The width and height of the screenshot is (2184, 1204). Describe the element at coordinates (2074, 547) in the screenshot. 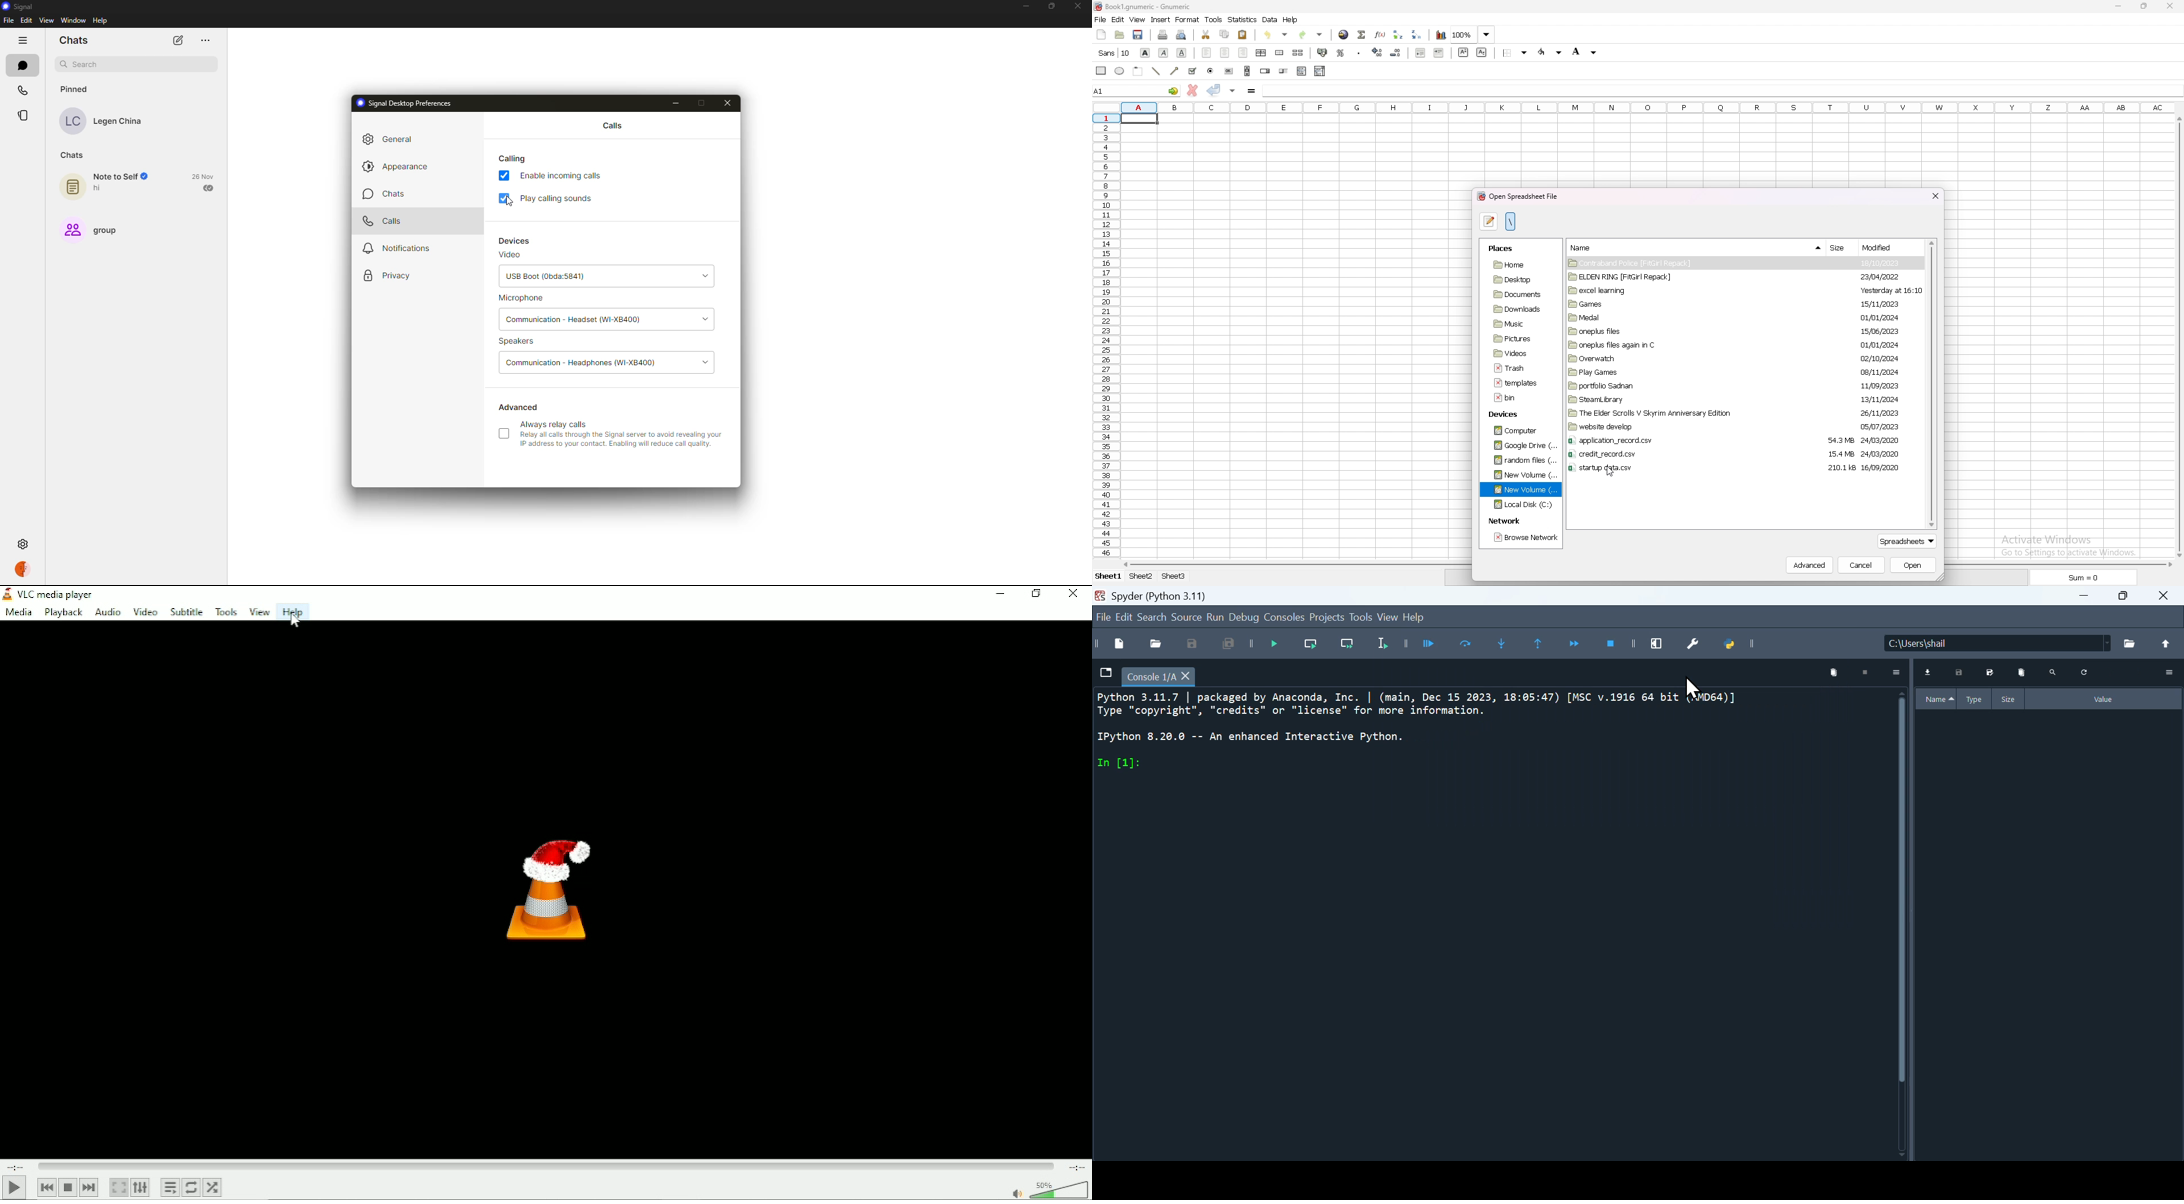

I see `Active Windows Go to Settings Windows` at that location.